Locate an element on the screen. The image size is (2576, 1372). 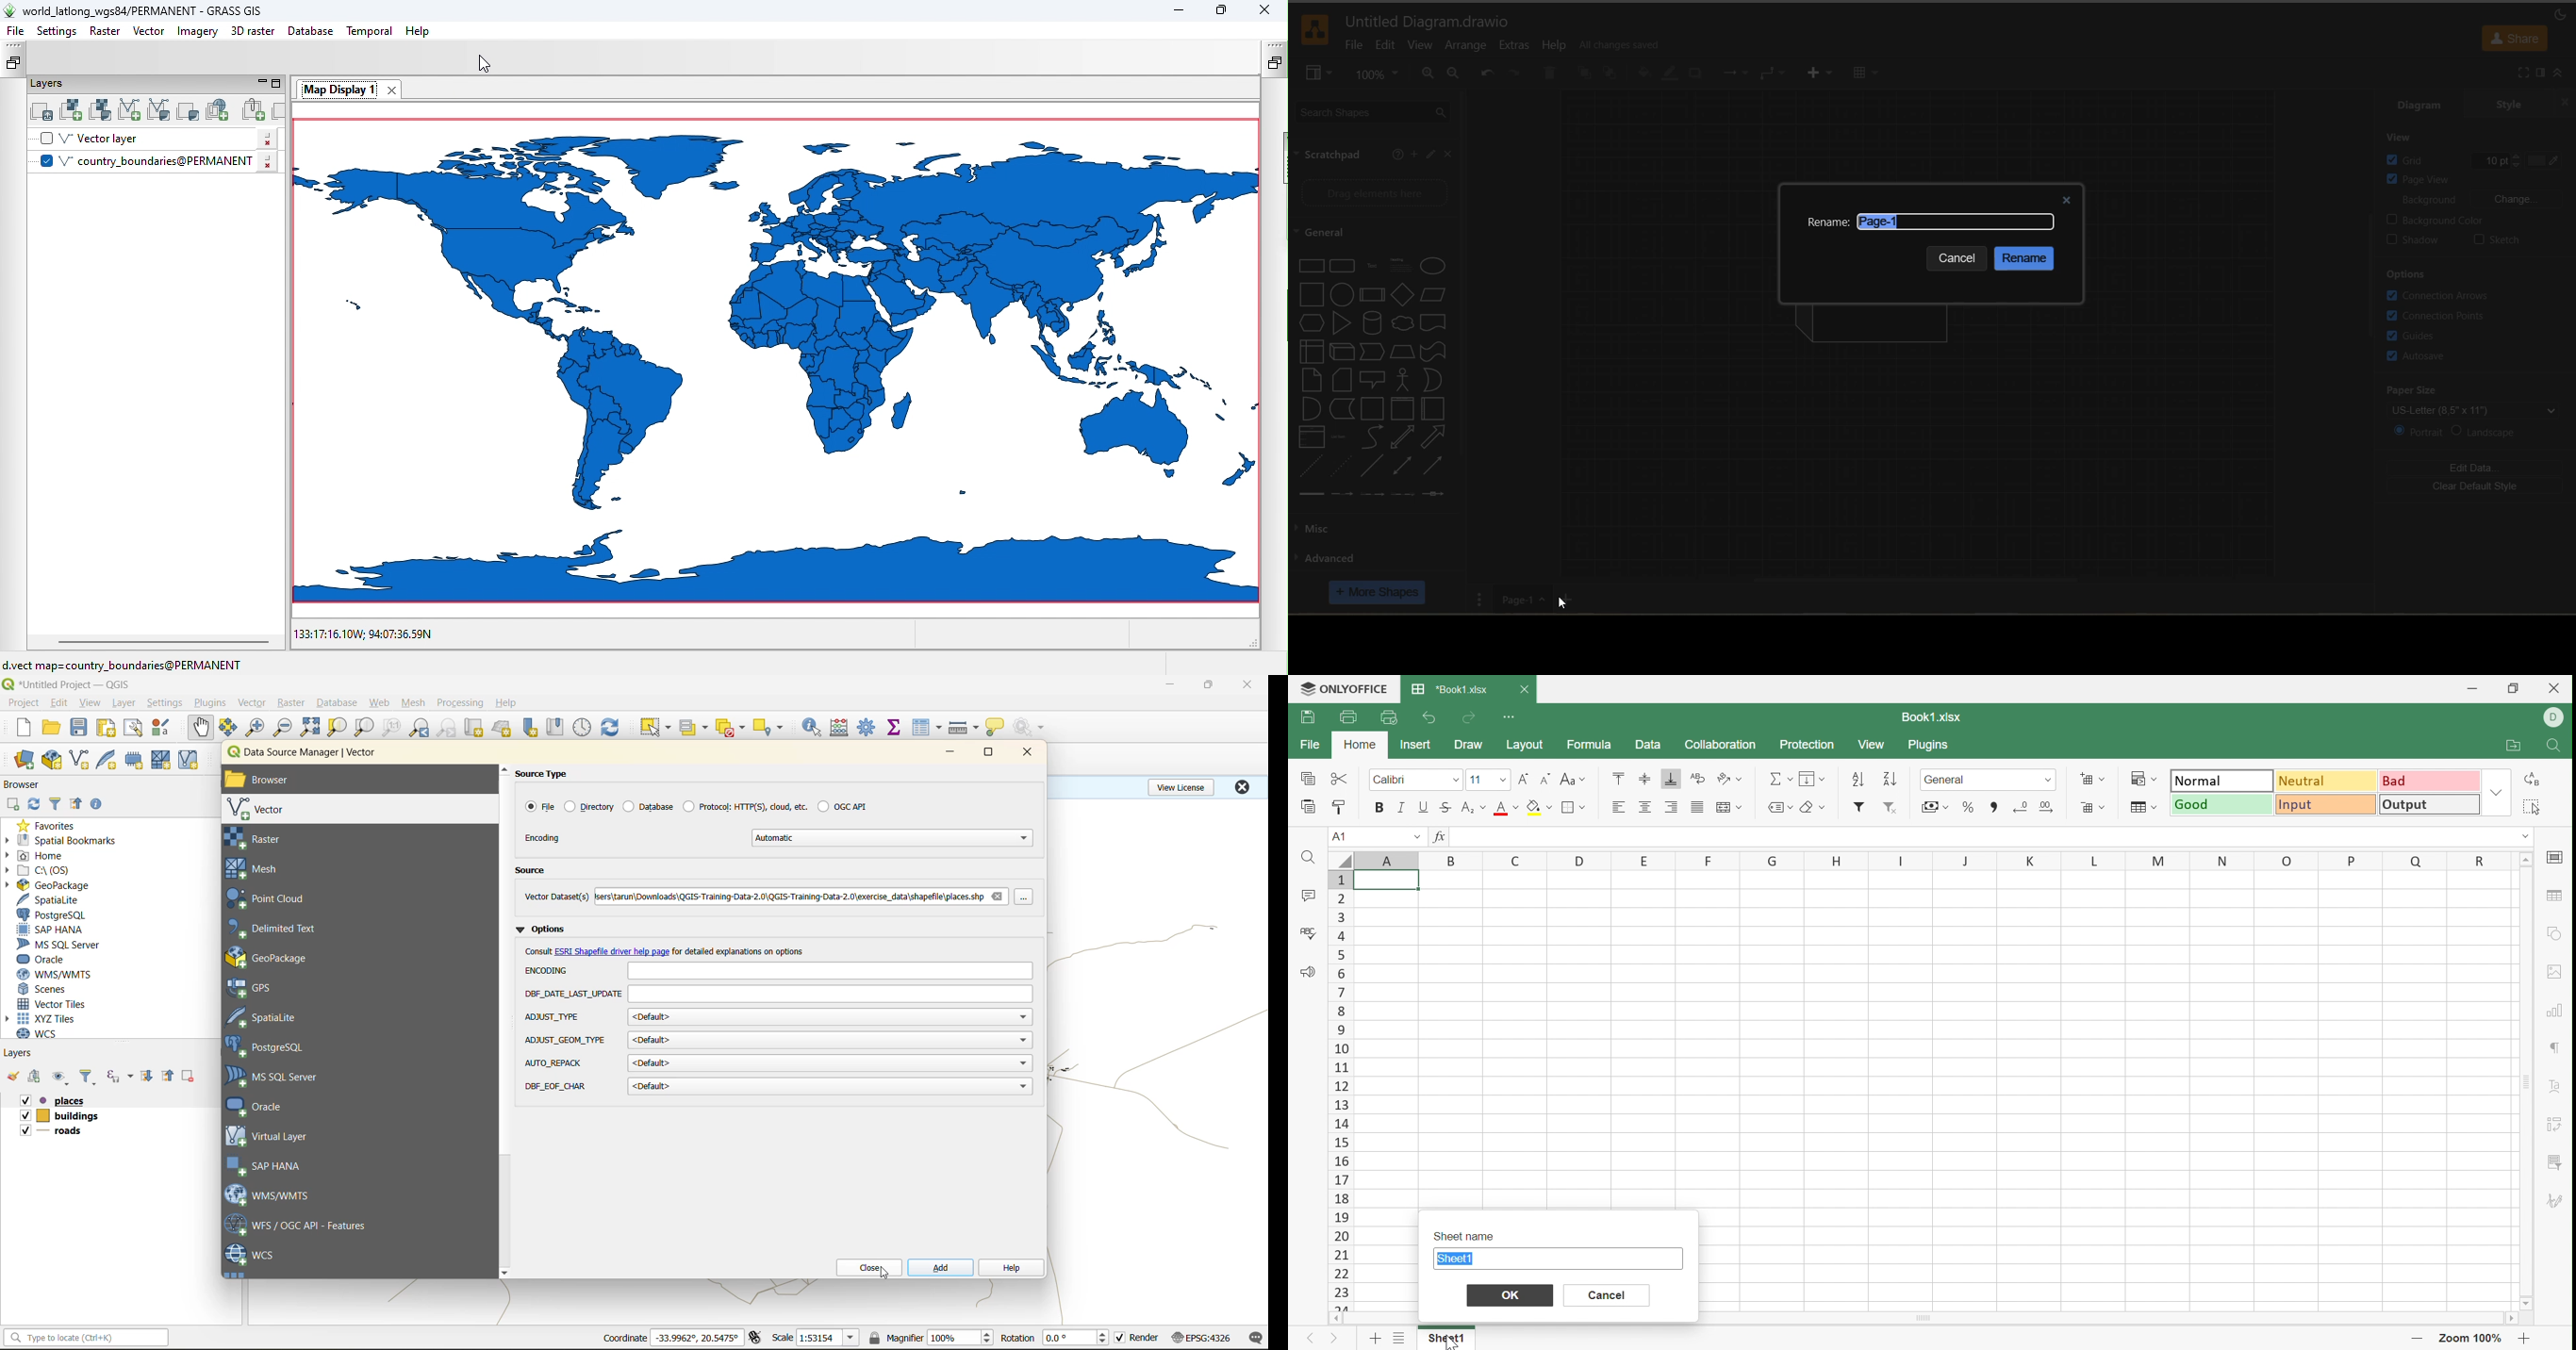
connection points is located at coordinates (2439, 314).